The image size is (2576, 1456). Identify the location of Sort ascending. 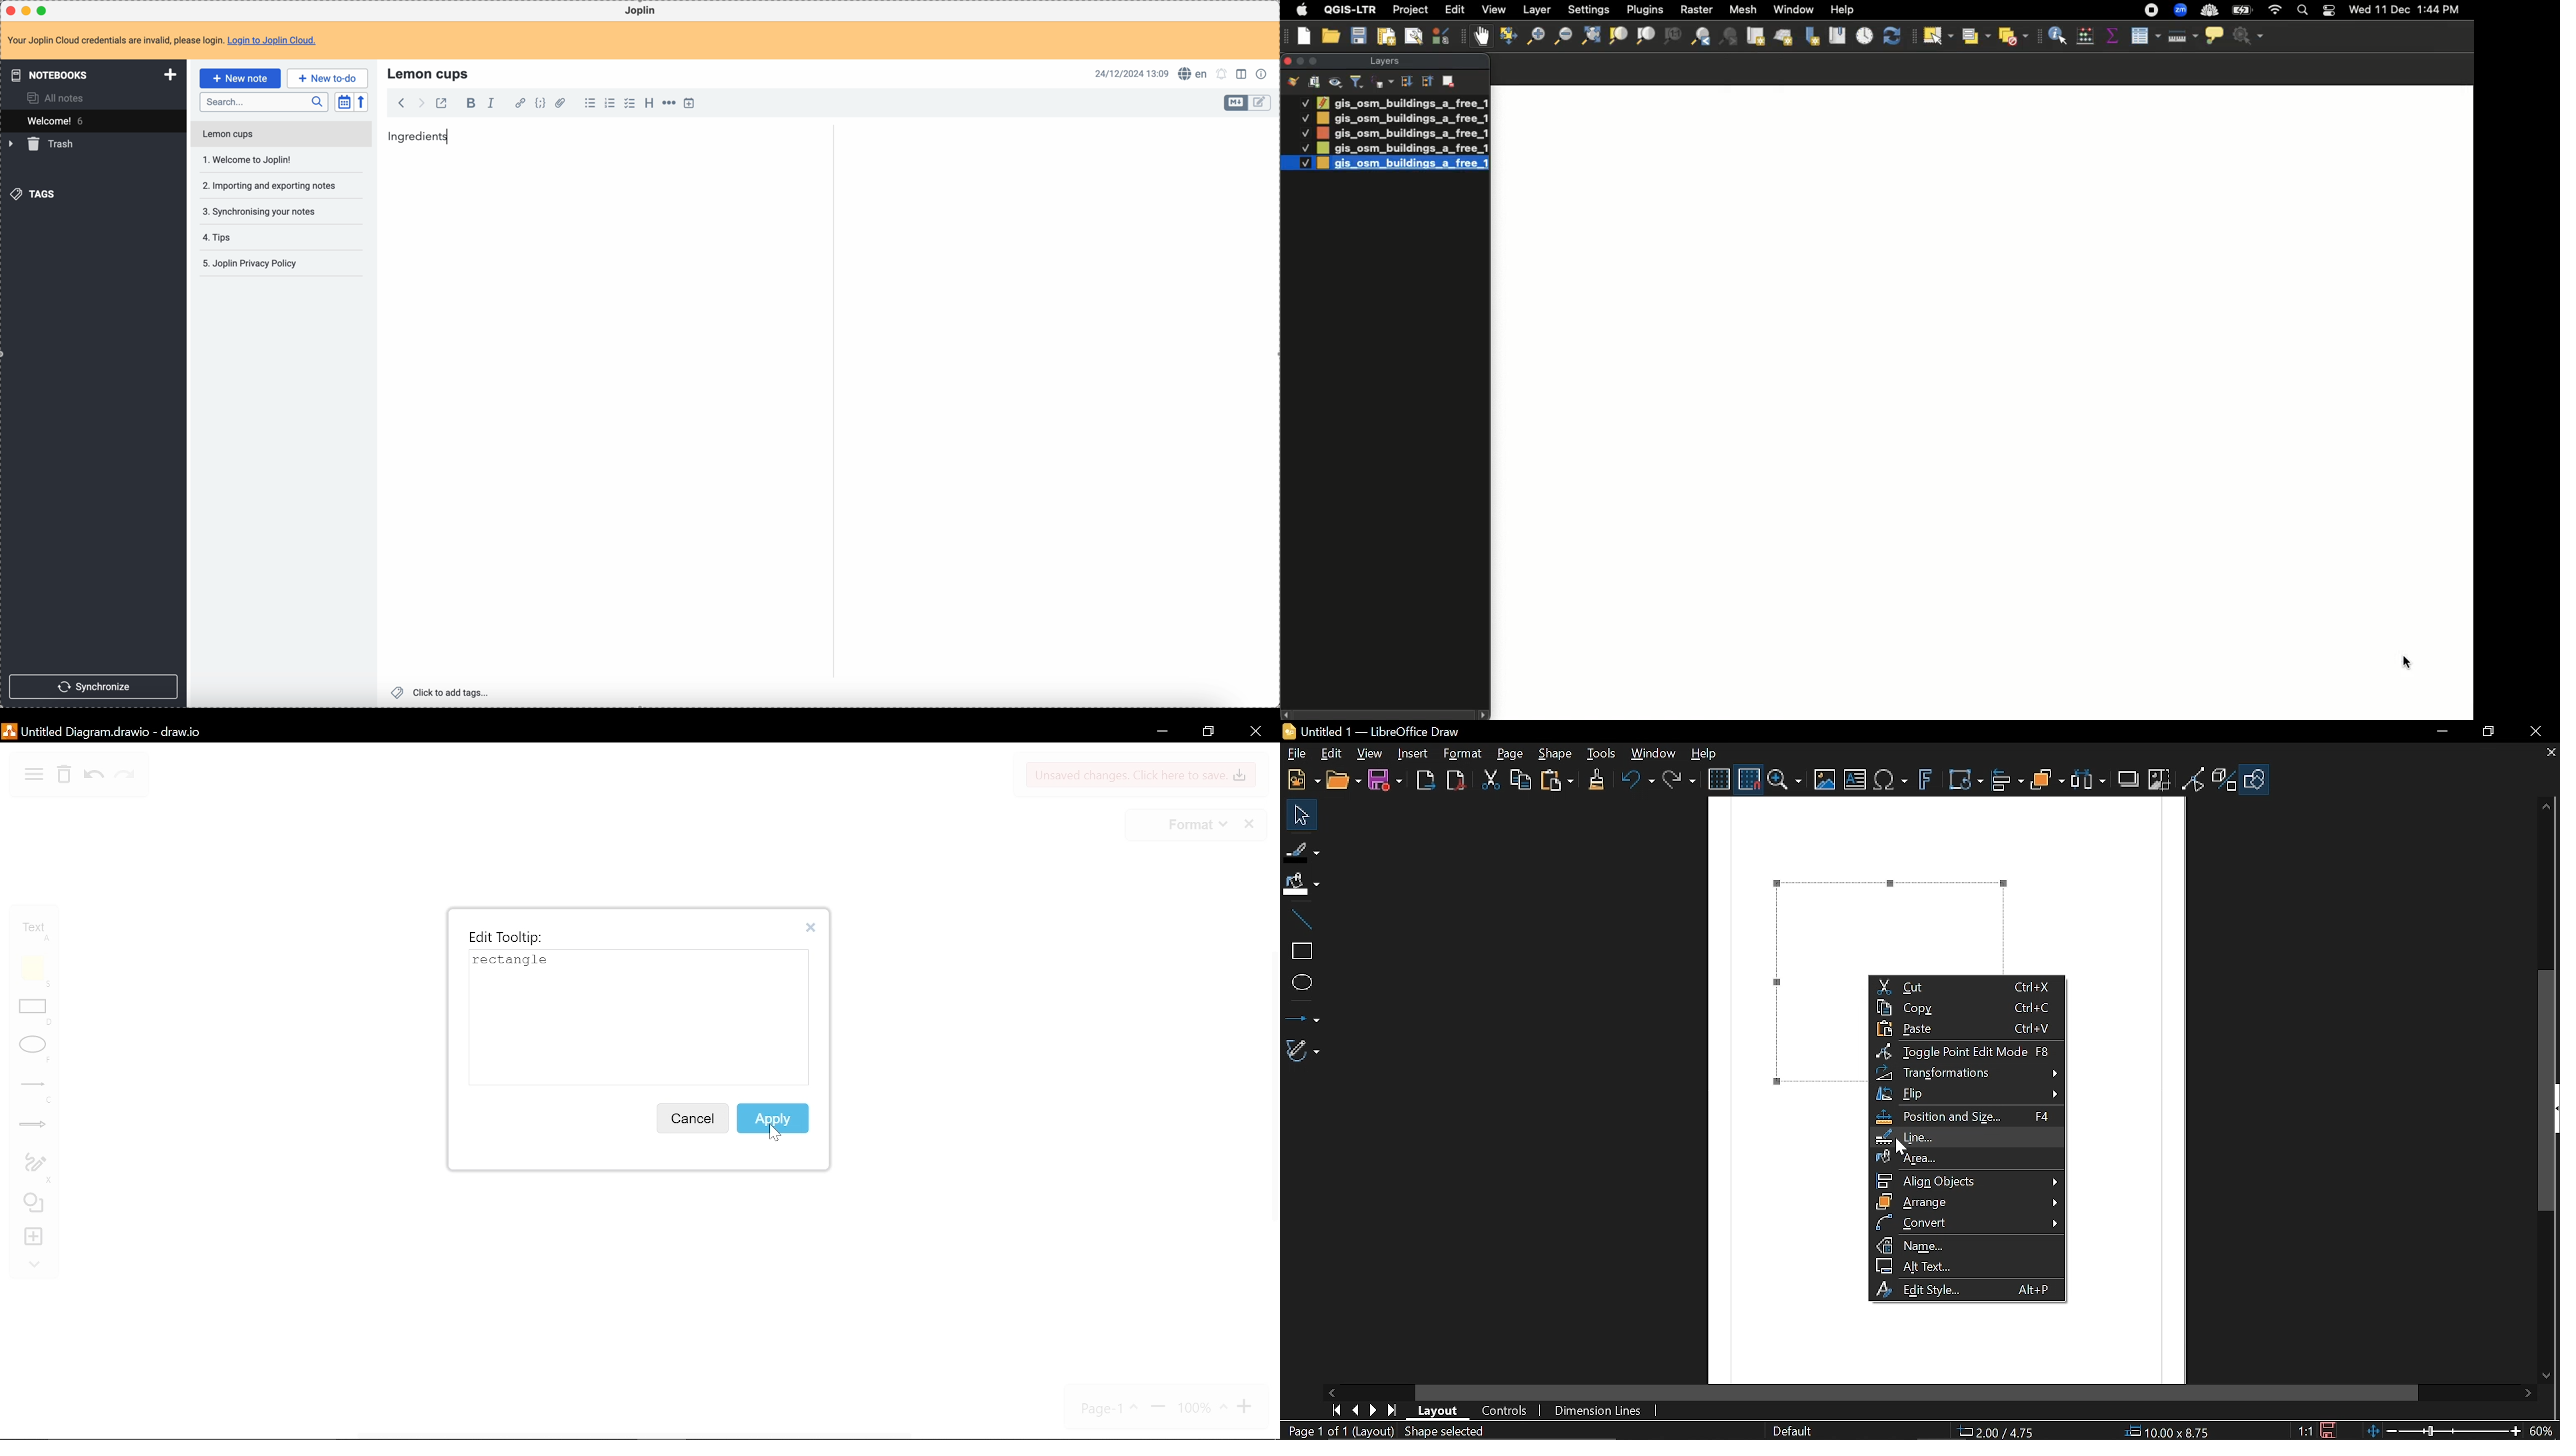
(1426, 80).